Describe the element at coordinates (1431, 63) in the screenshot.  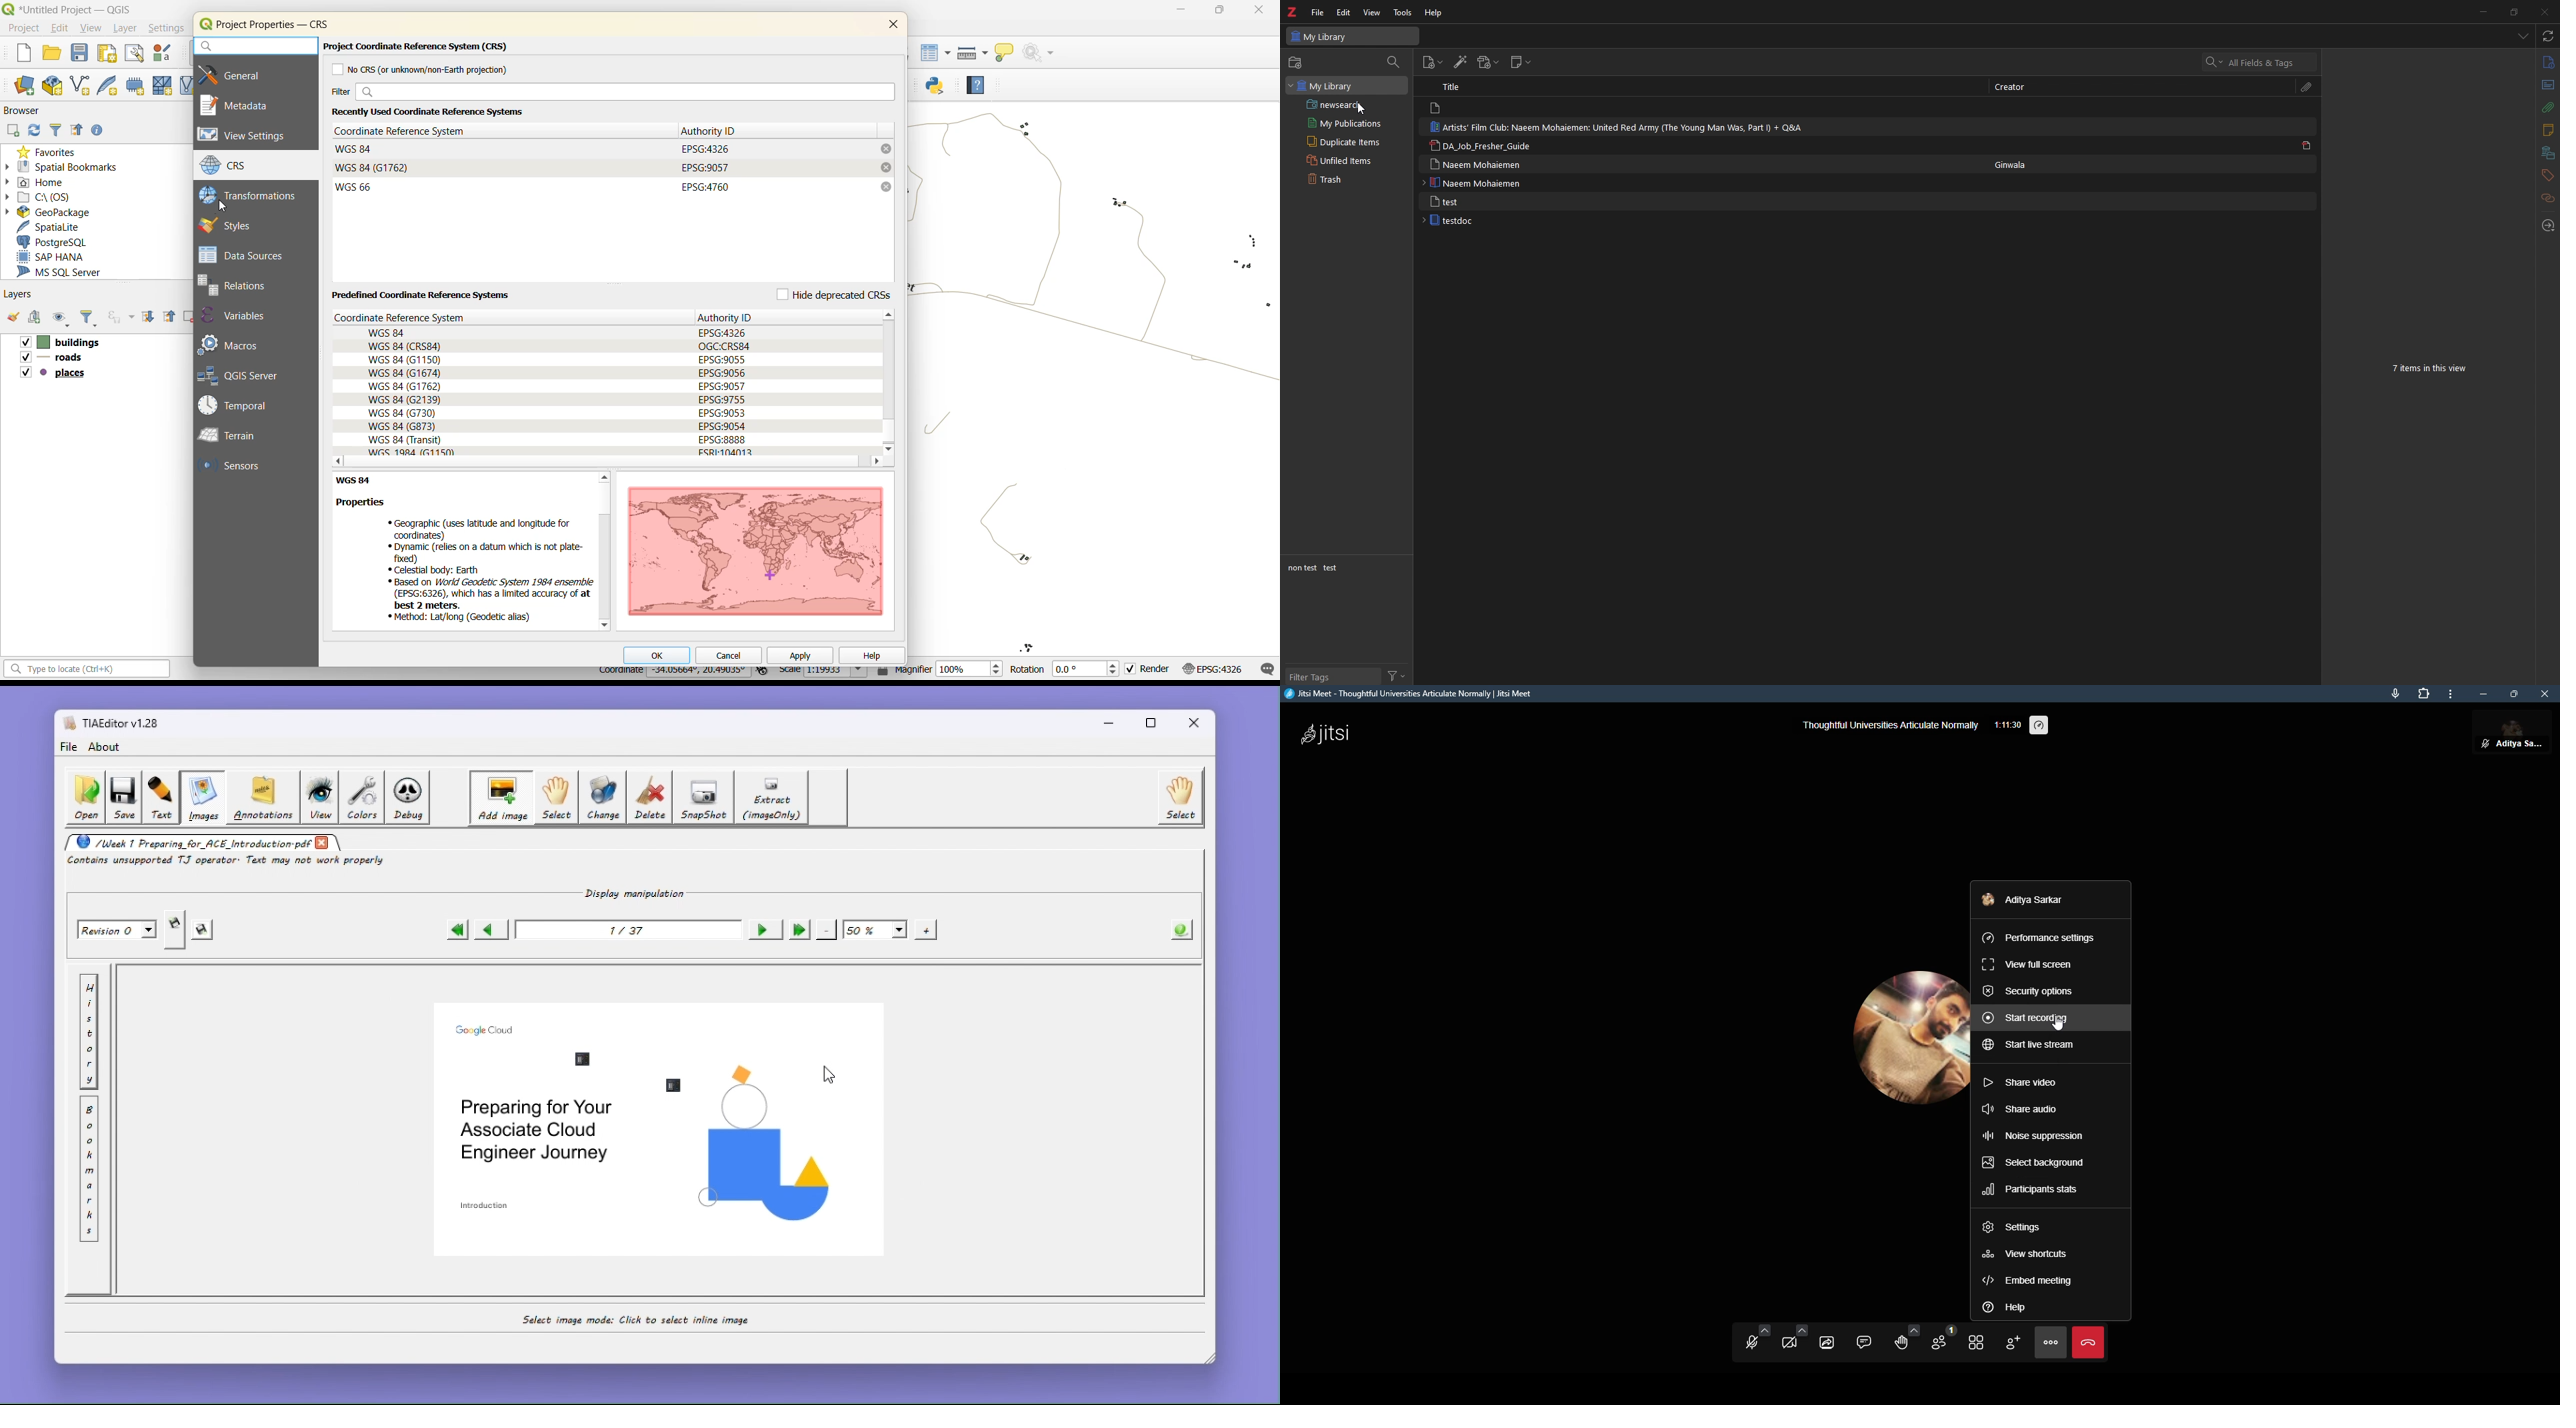
I see `New item` at that location.